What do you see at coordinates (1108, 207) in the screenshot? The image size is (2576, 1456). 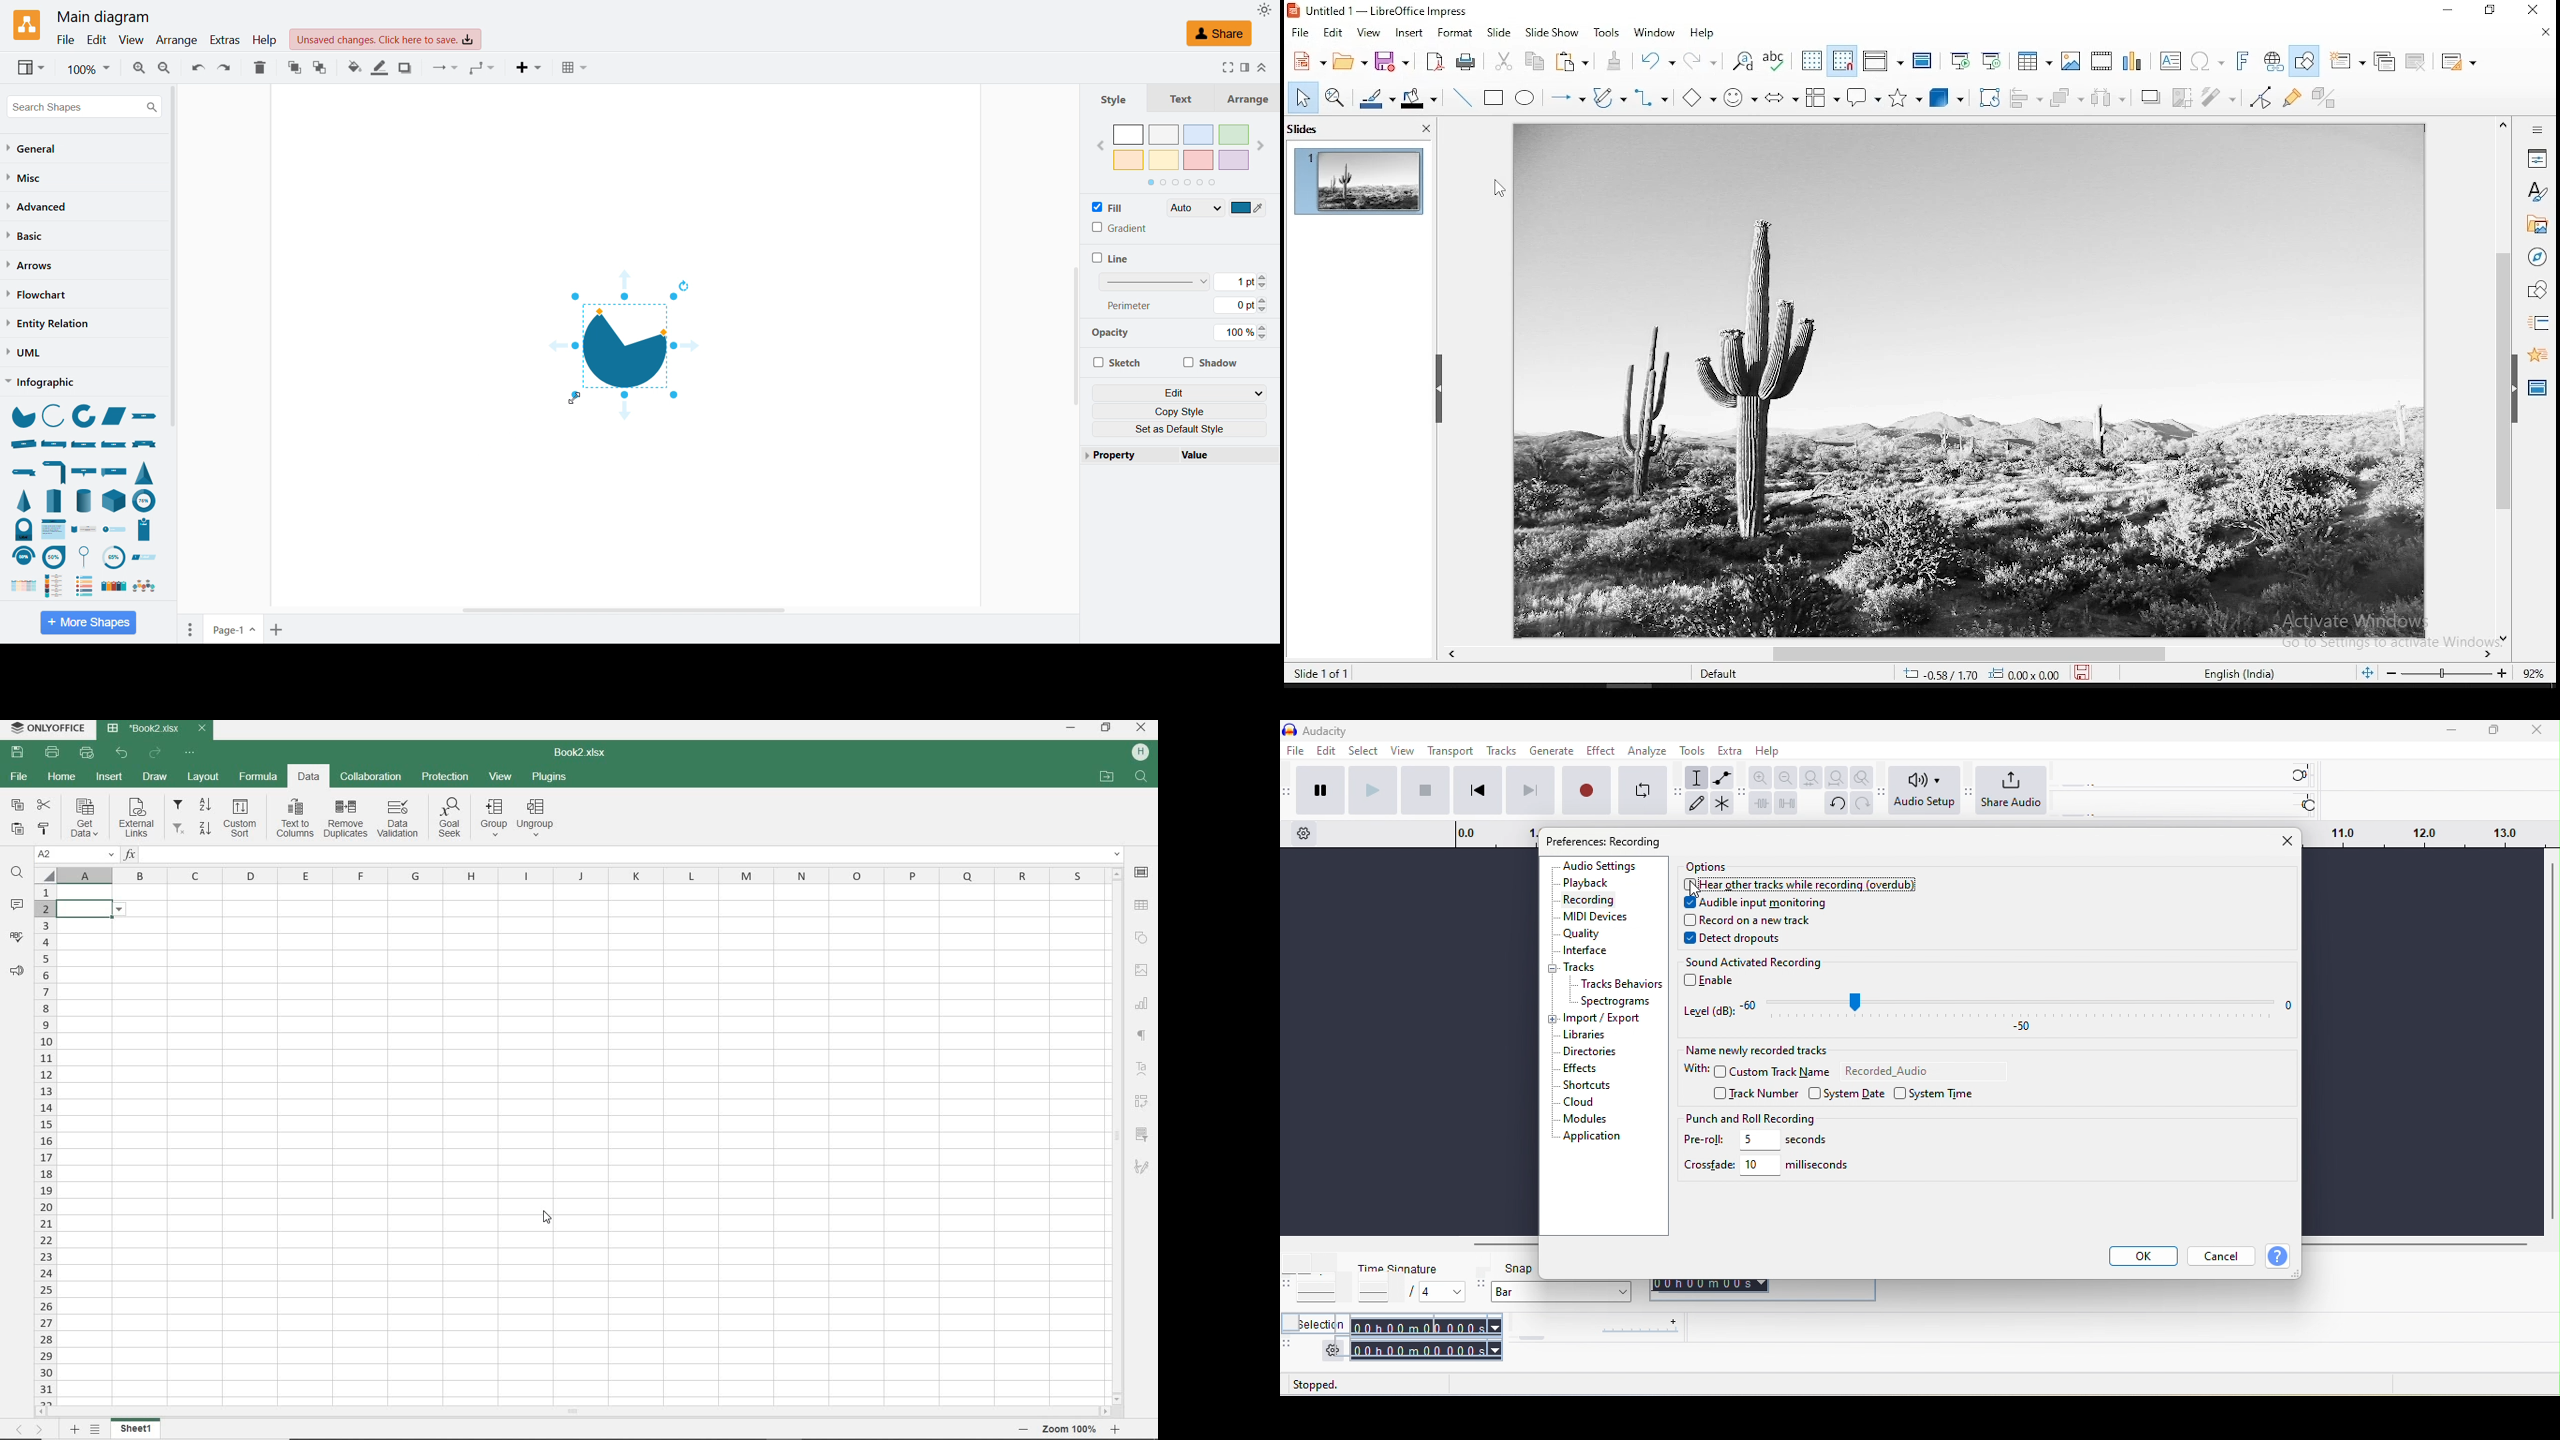 I see `fill ` at bounding box center [1108, 207].